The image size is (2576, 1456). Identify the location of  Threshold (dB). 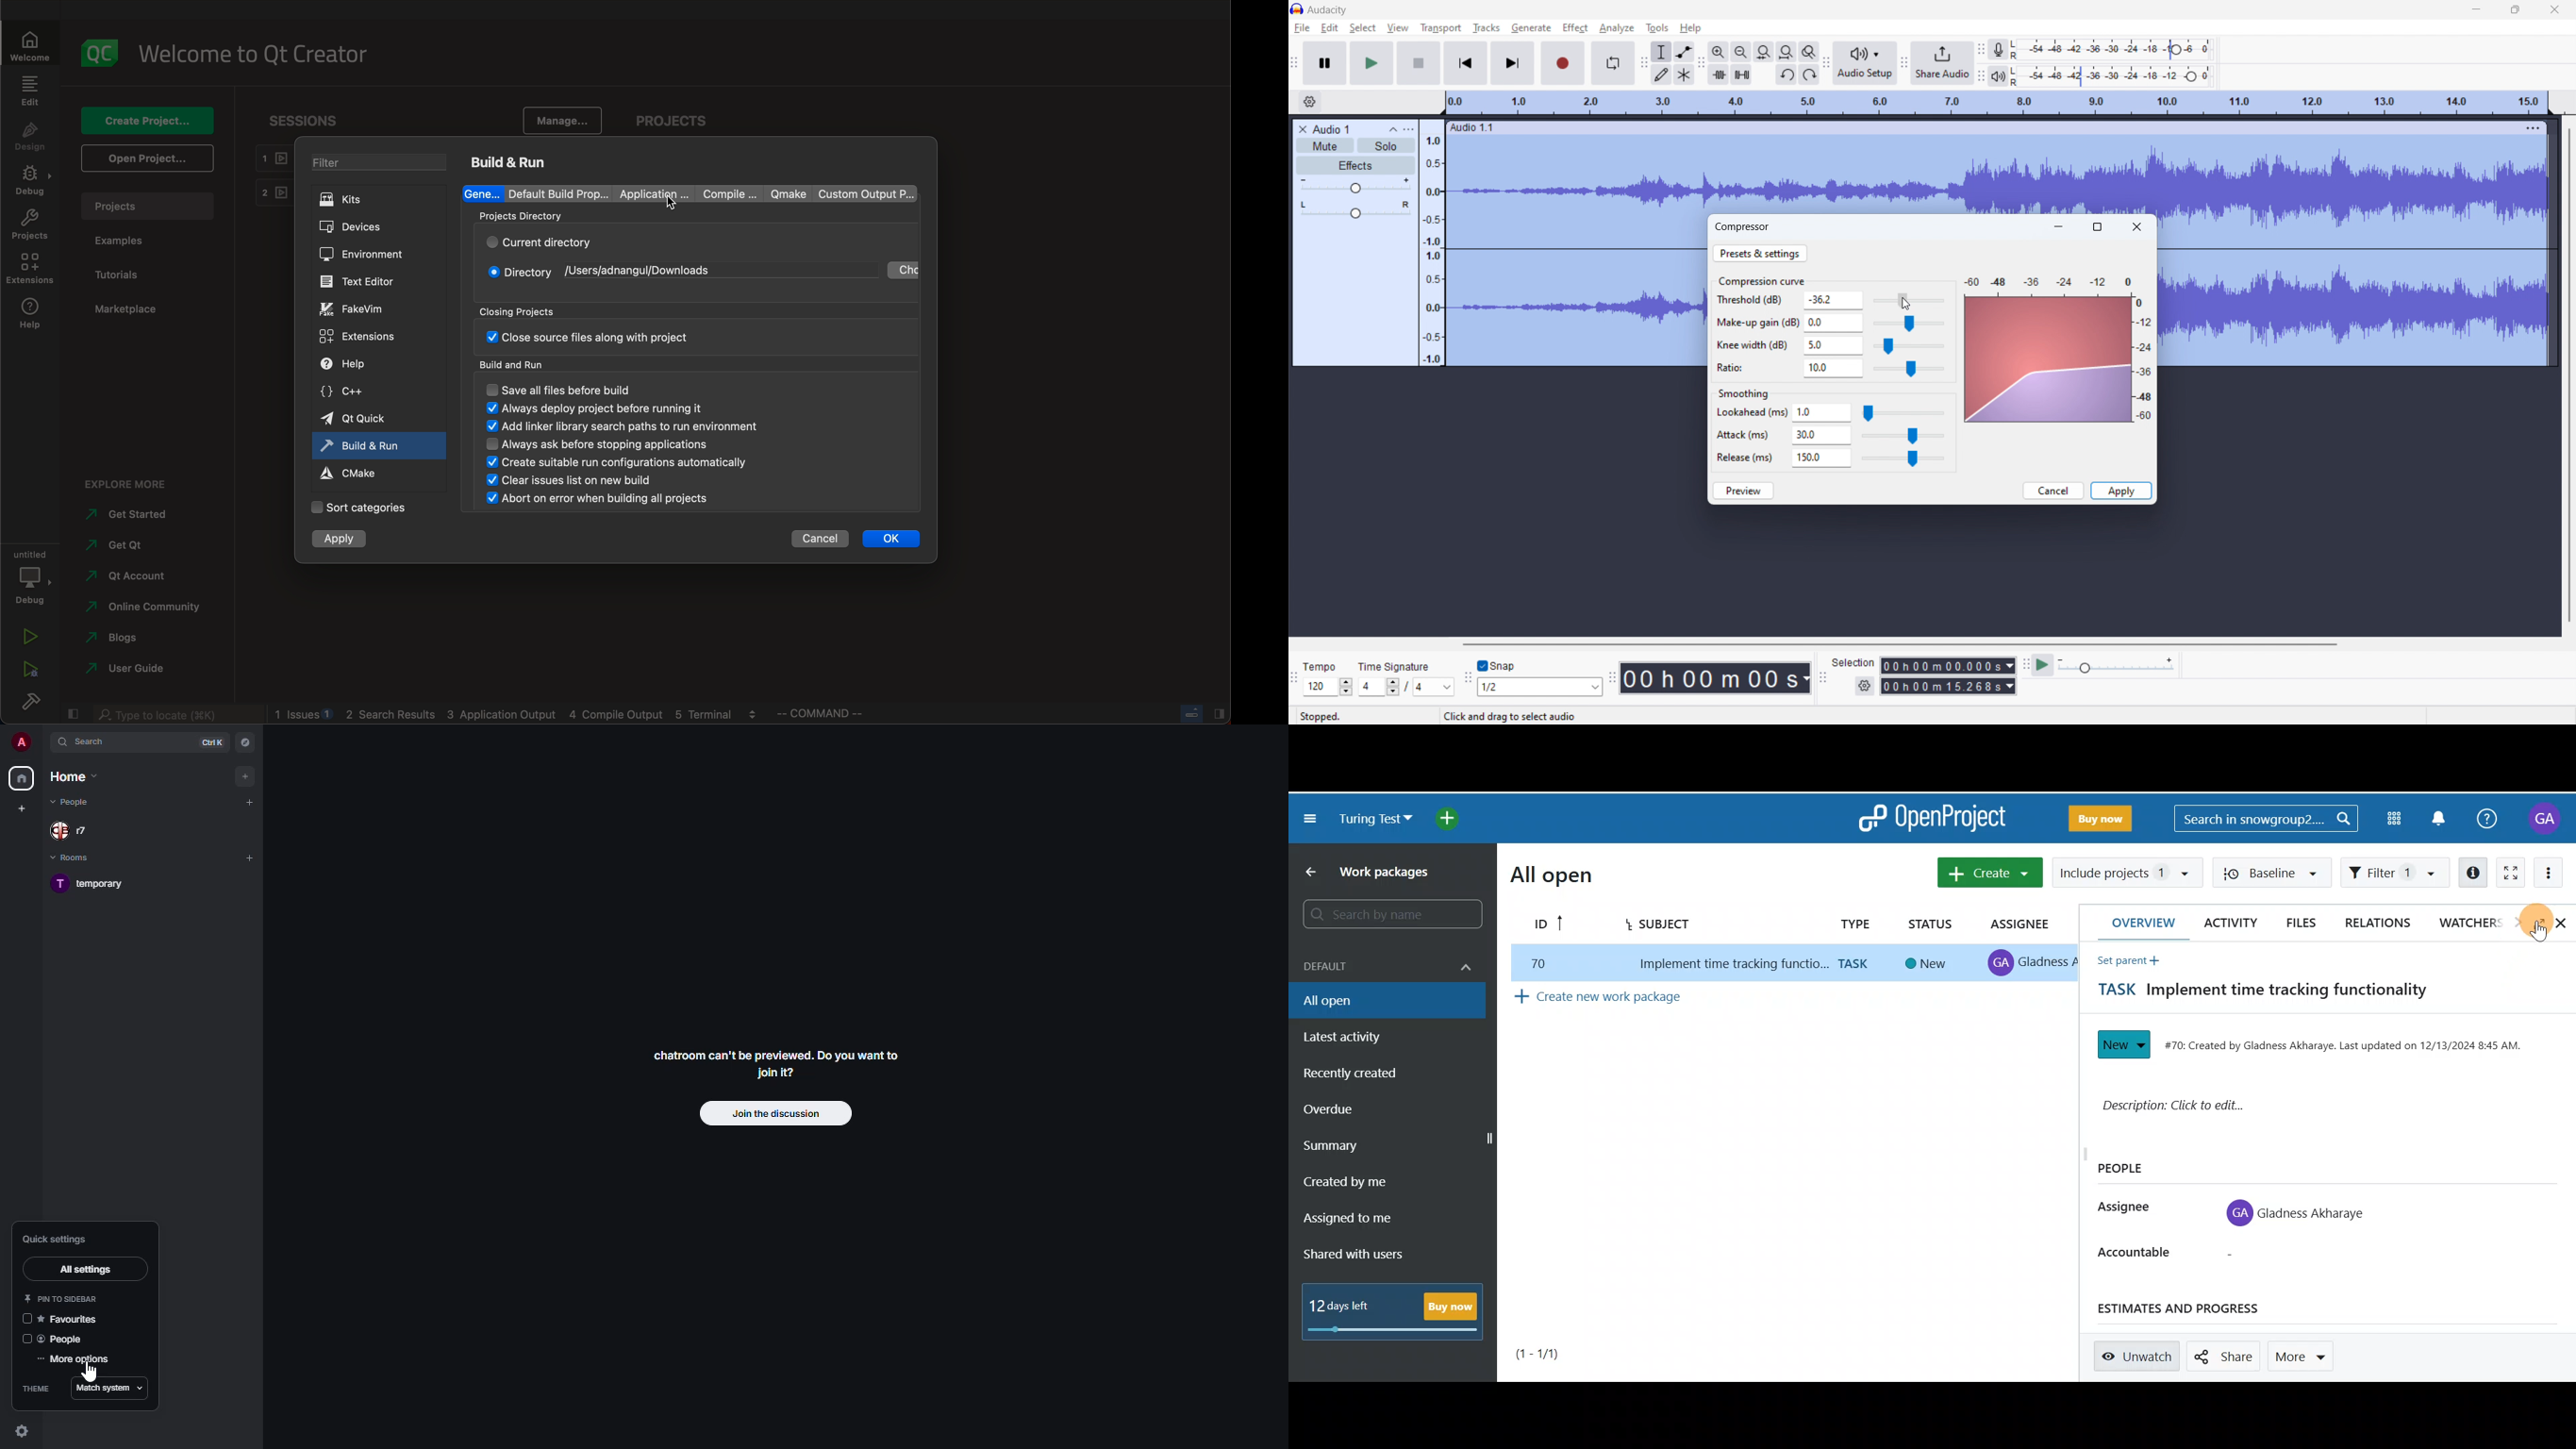
(1755, 301).